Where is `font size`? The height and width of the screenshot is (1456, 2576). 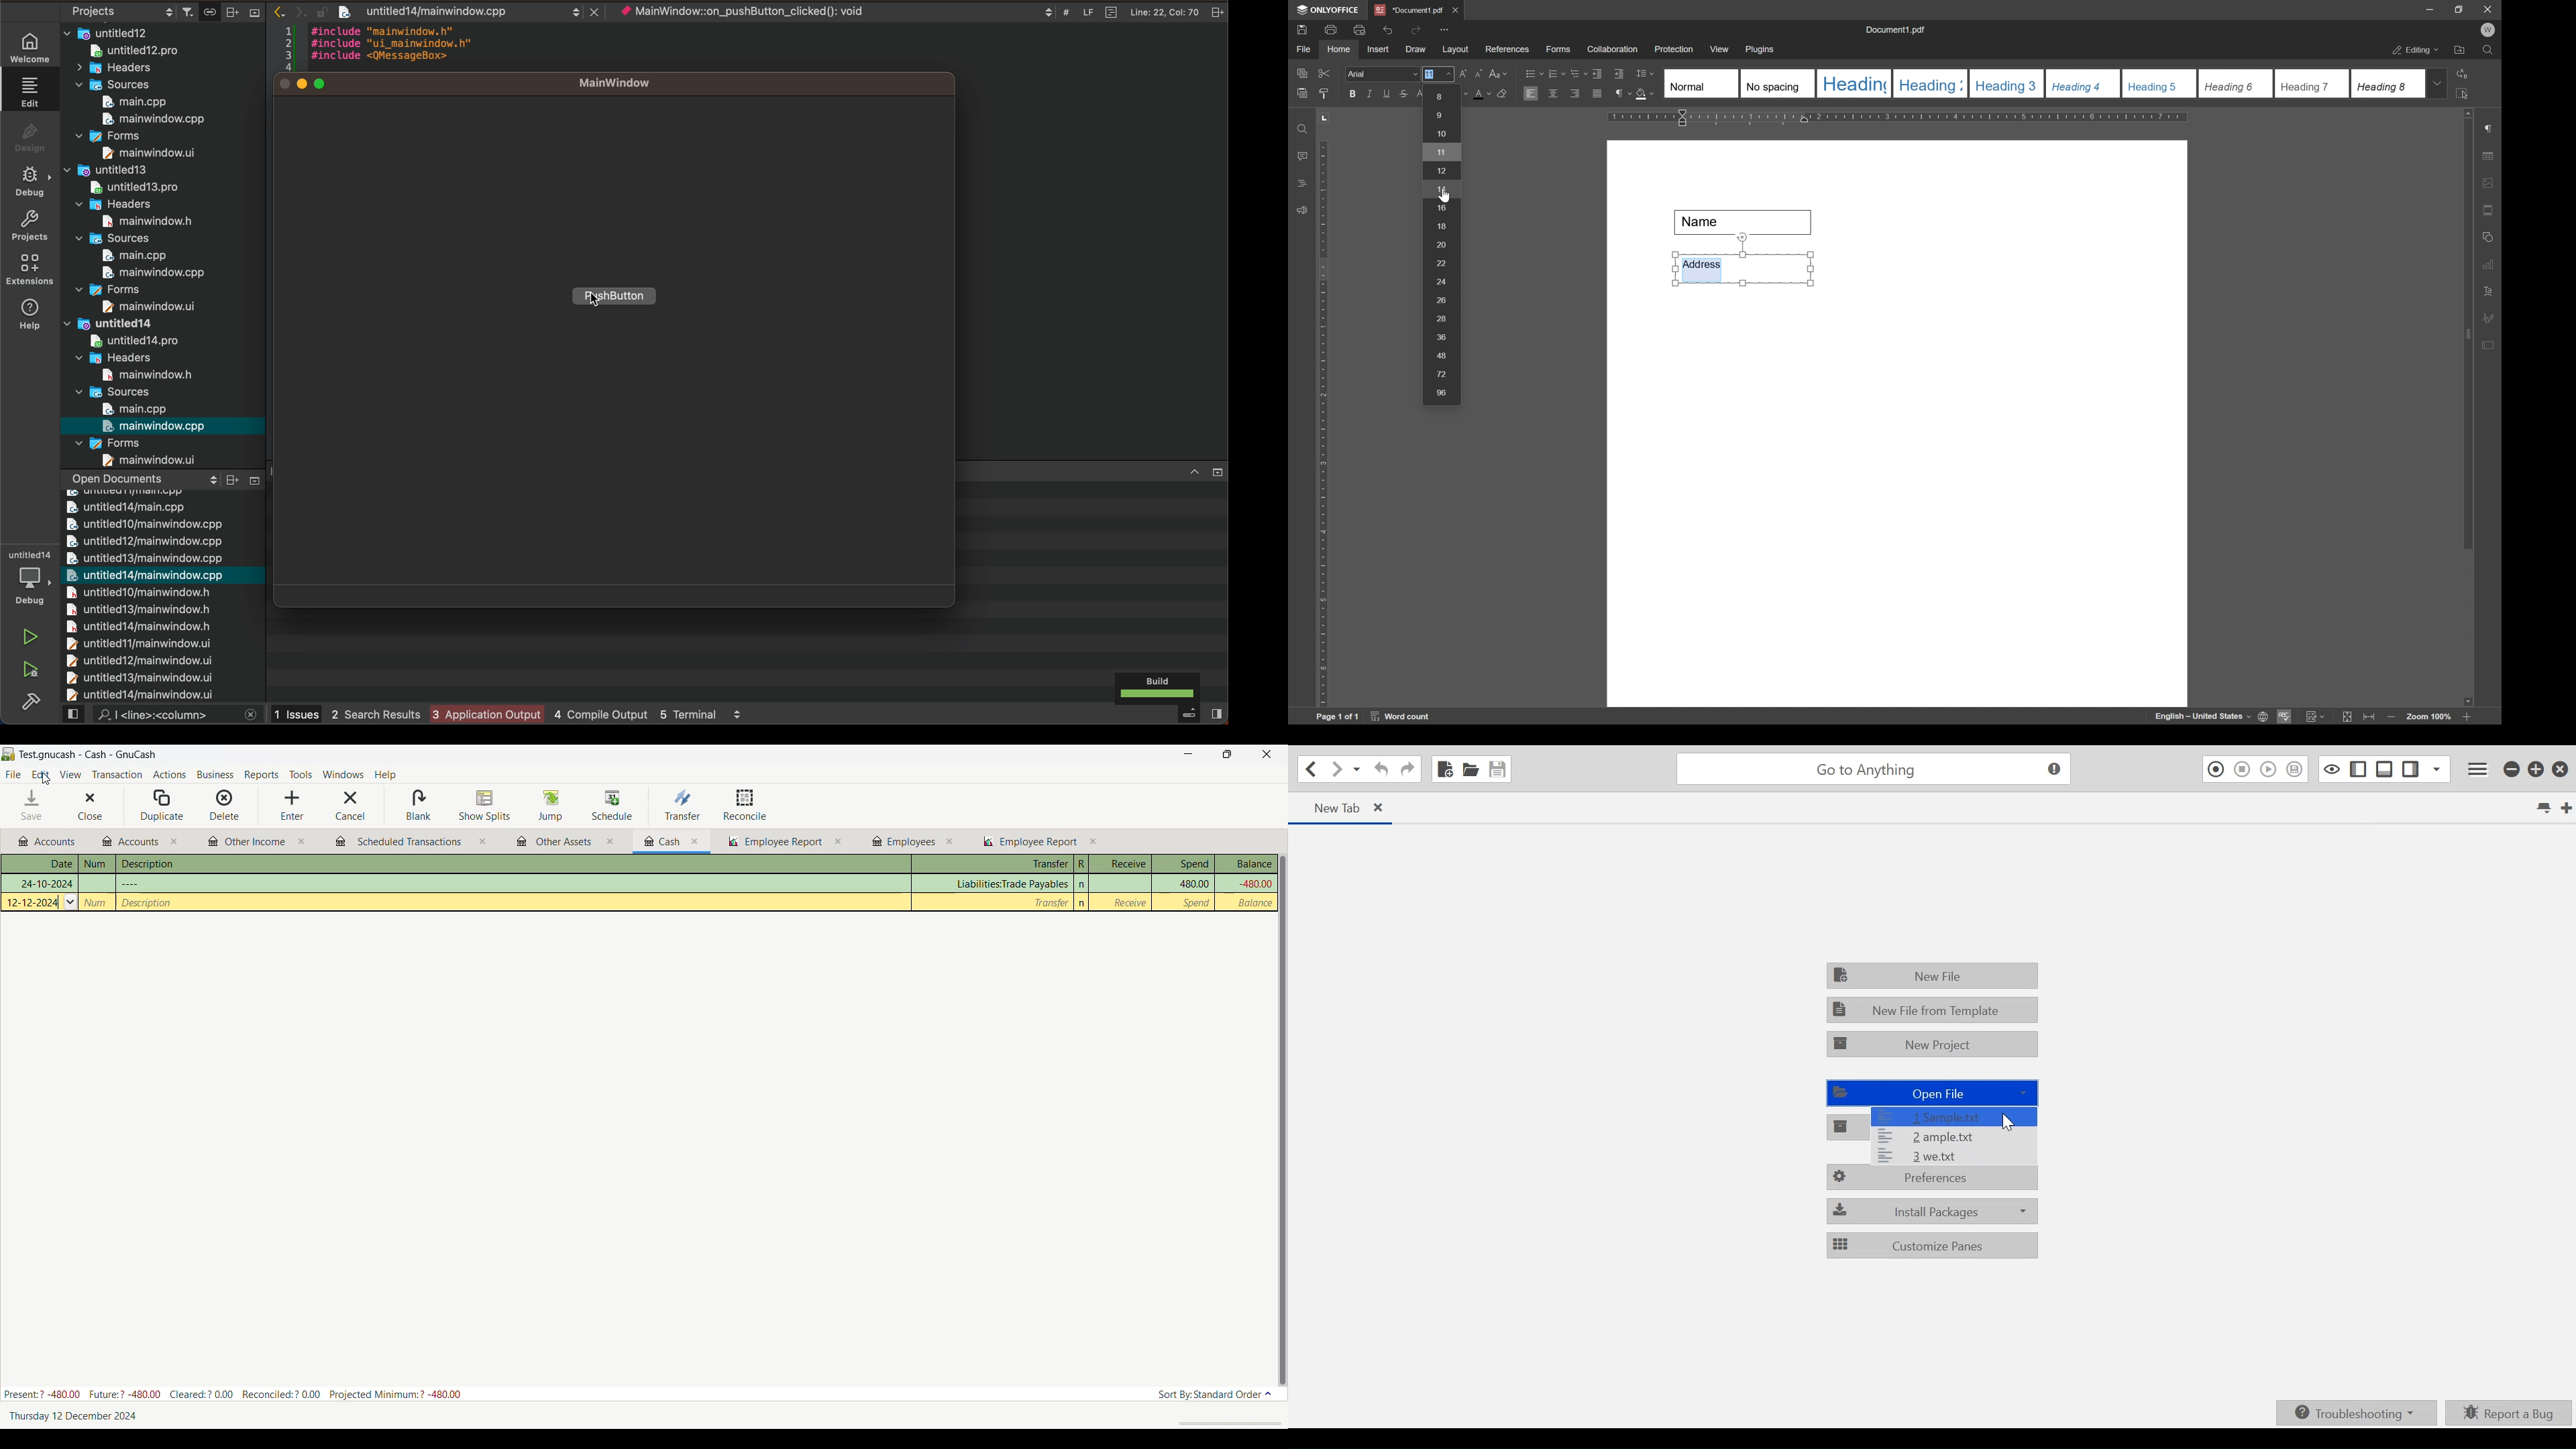 font size is located at coordinates (1429, 73).